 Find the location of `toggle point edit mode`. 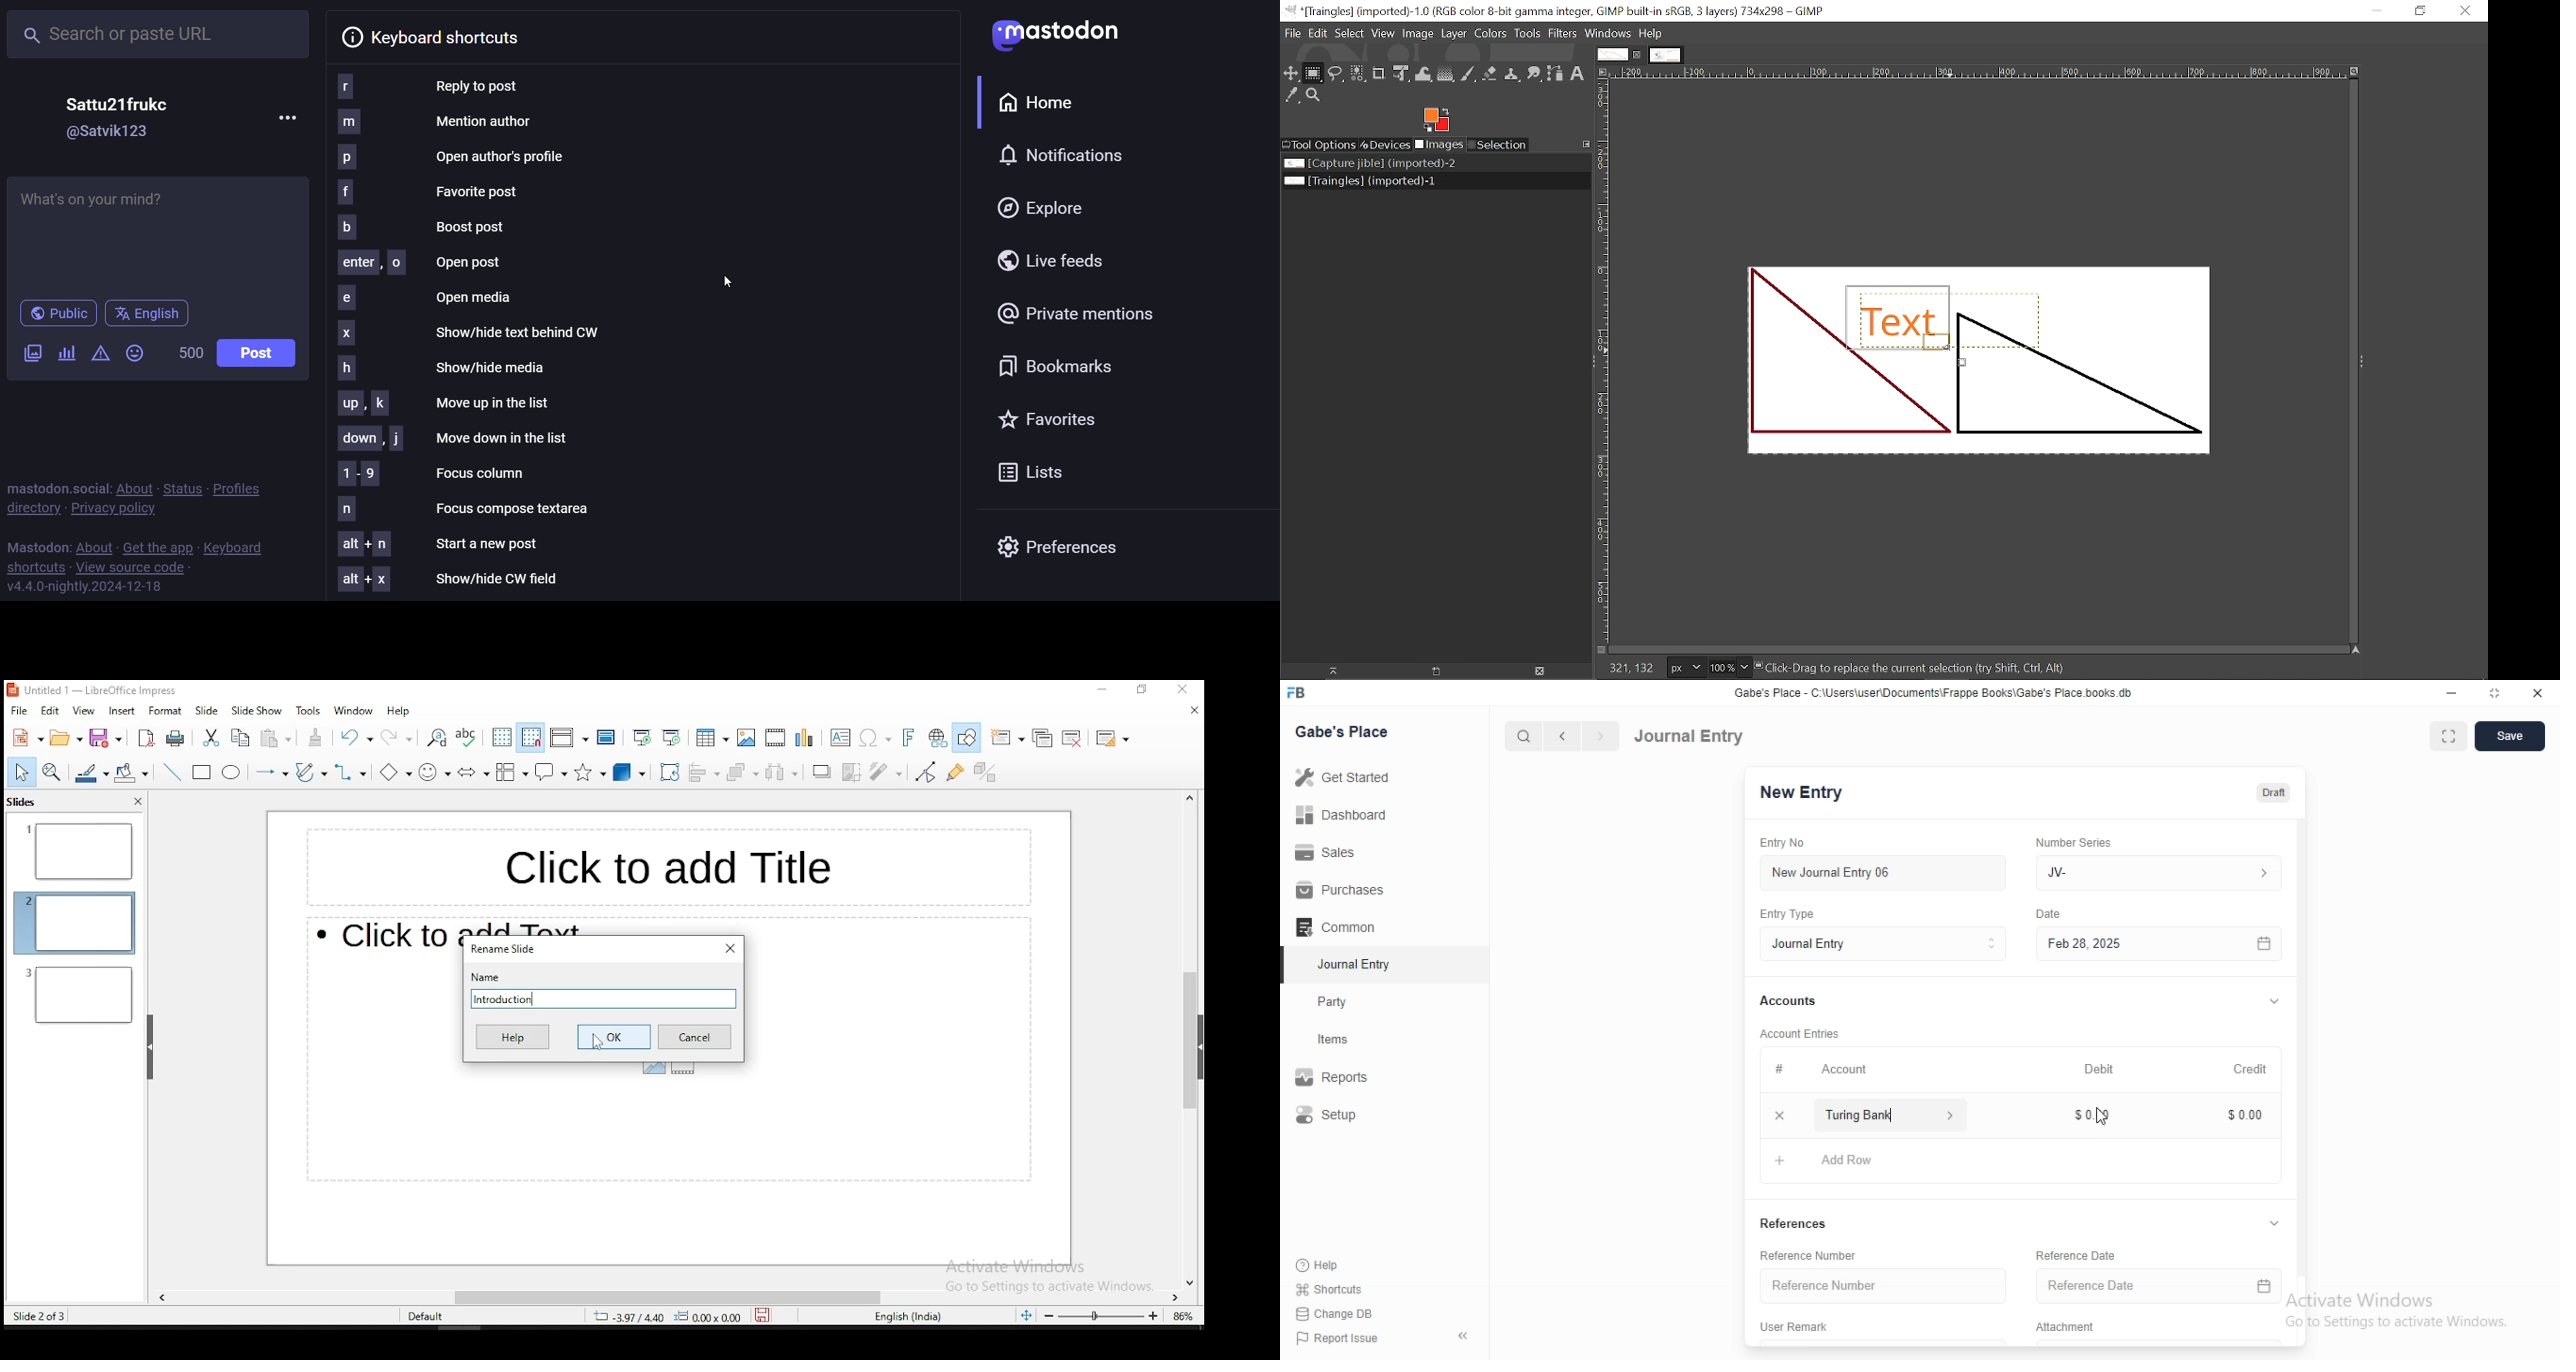

toggle point edit mode is located at coordinates (925, 774).